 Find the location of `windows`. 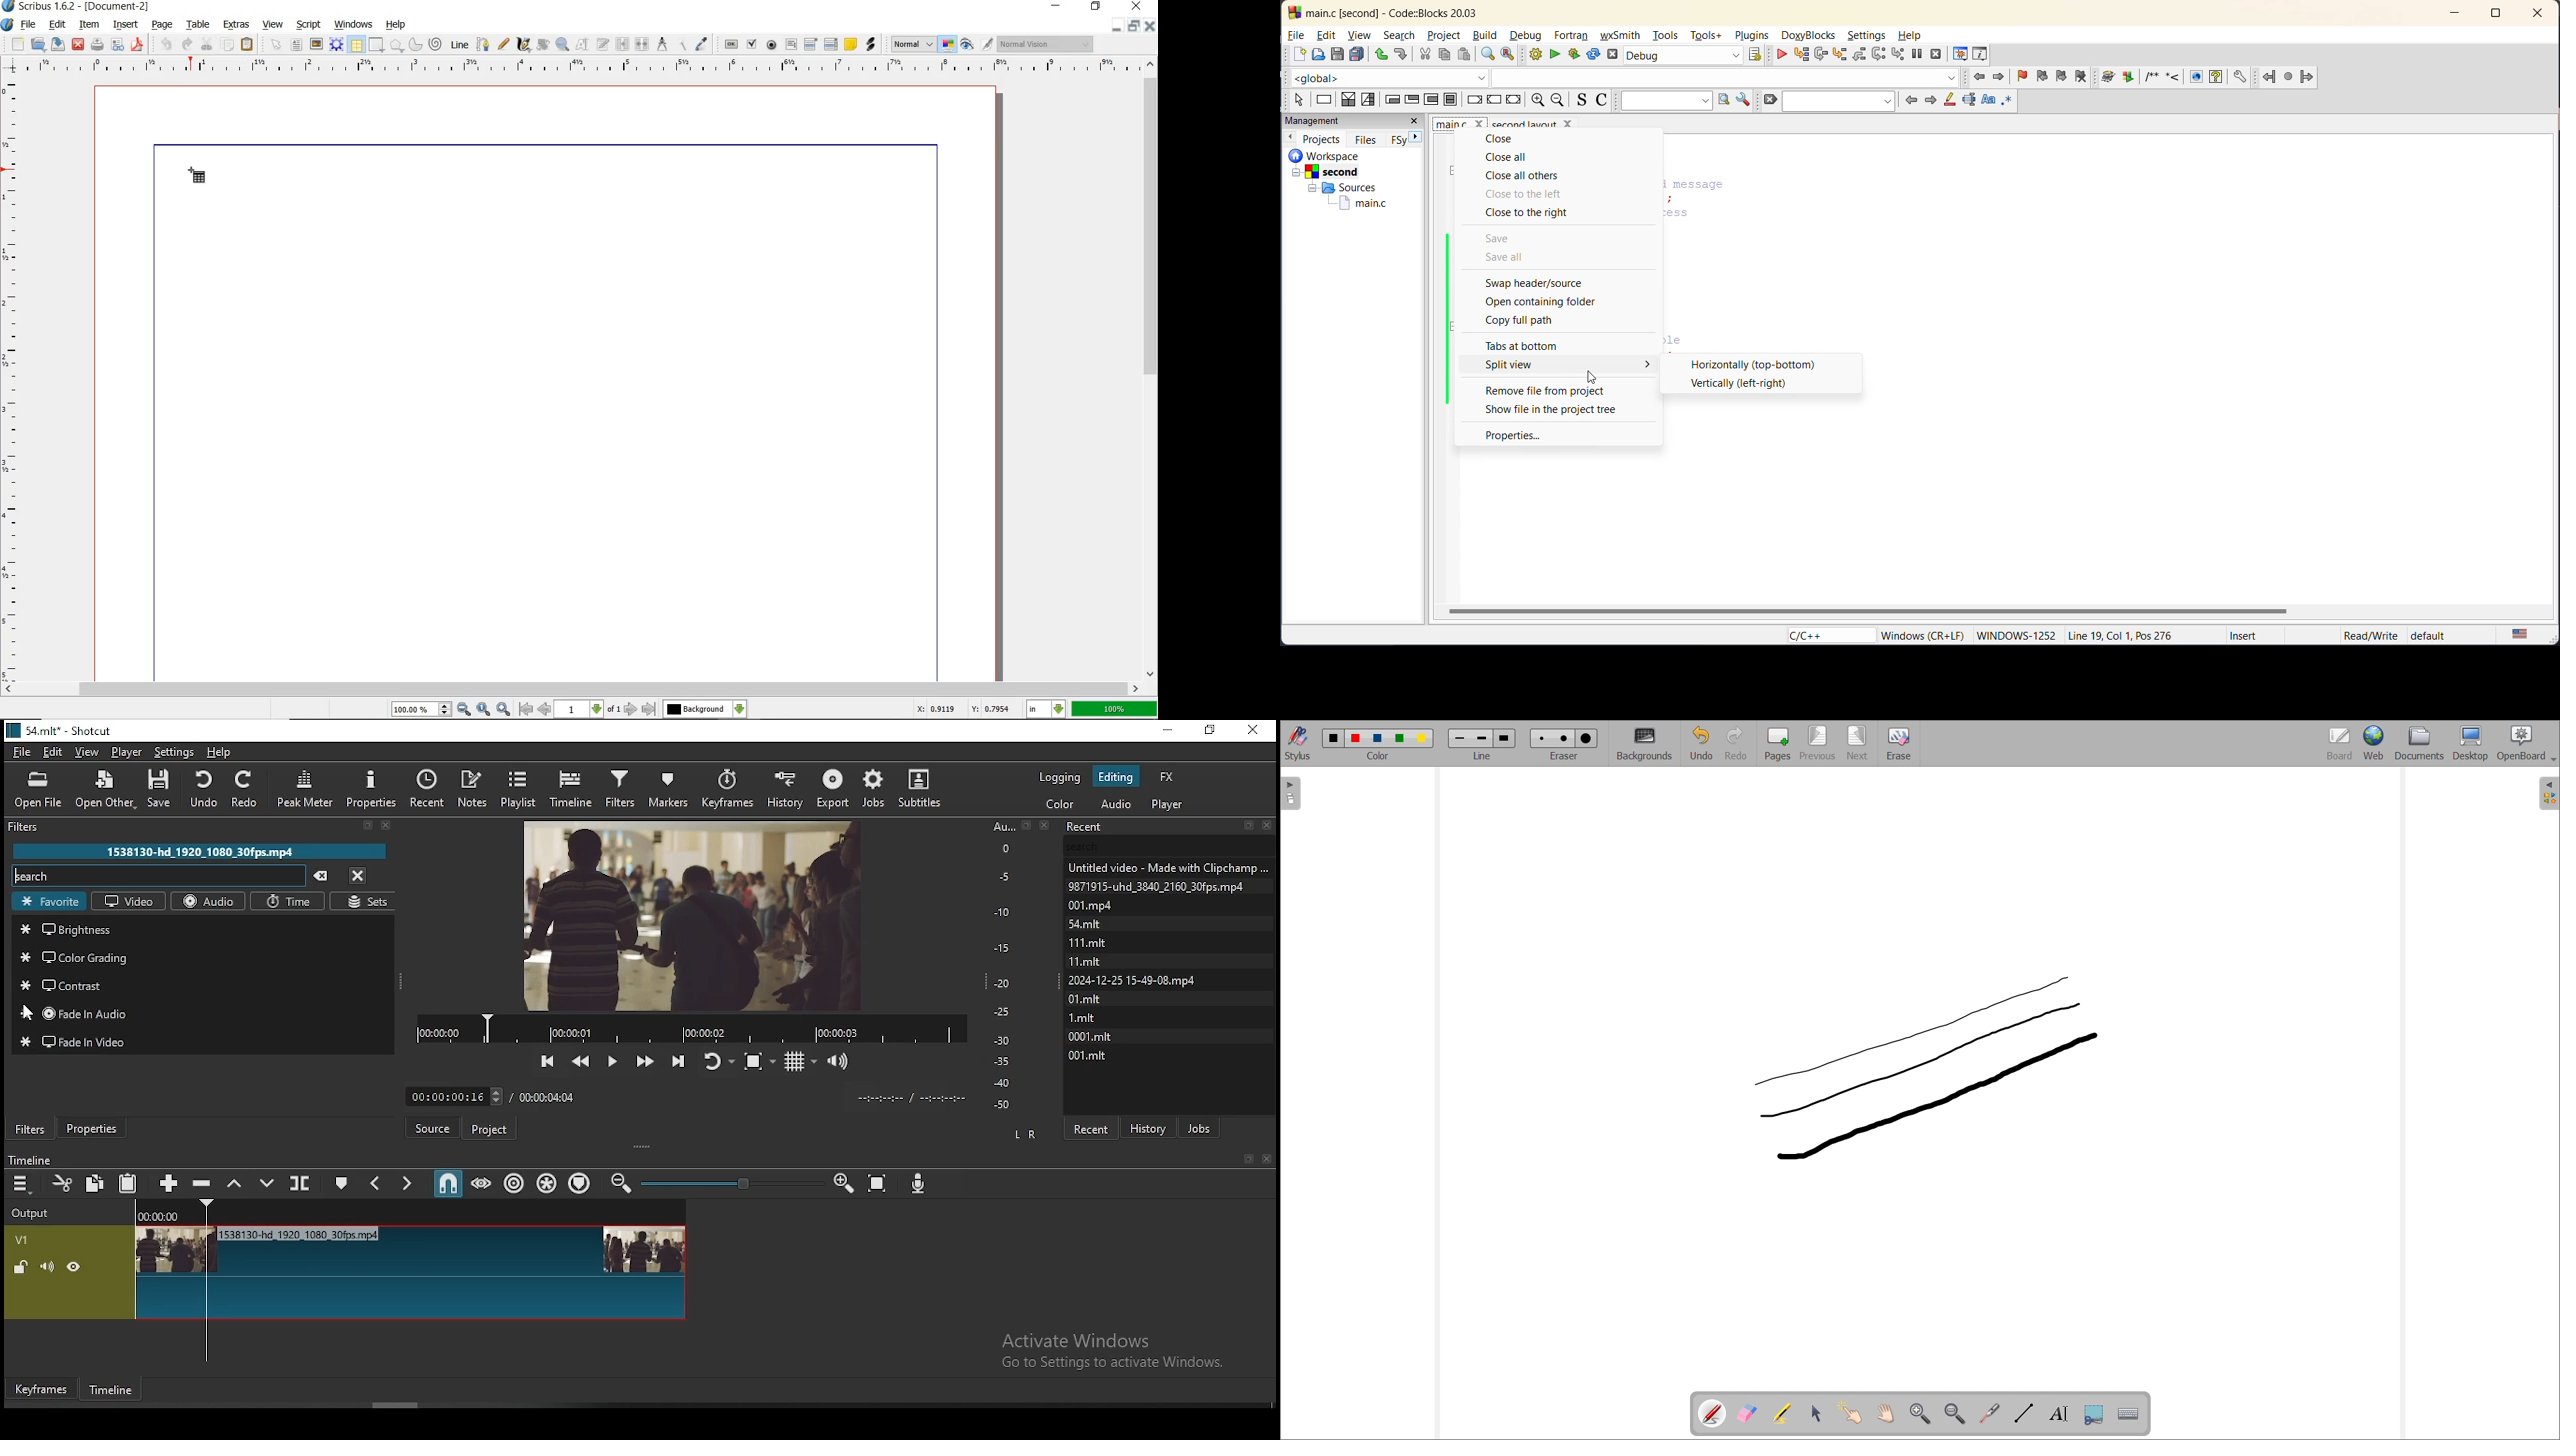

windows is located at coordinates (355, 26).